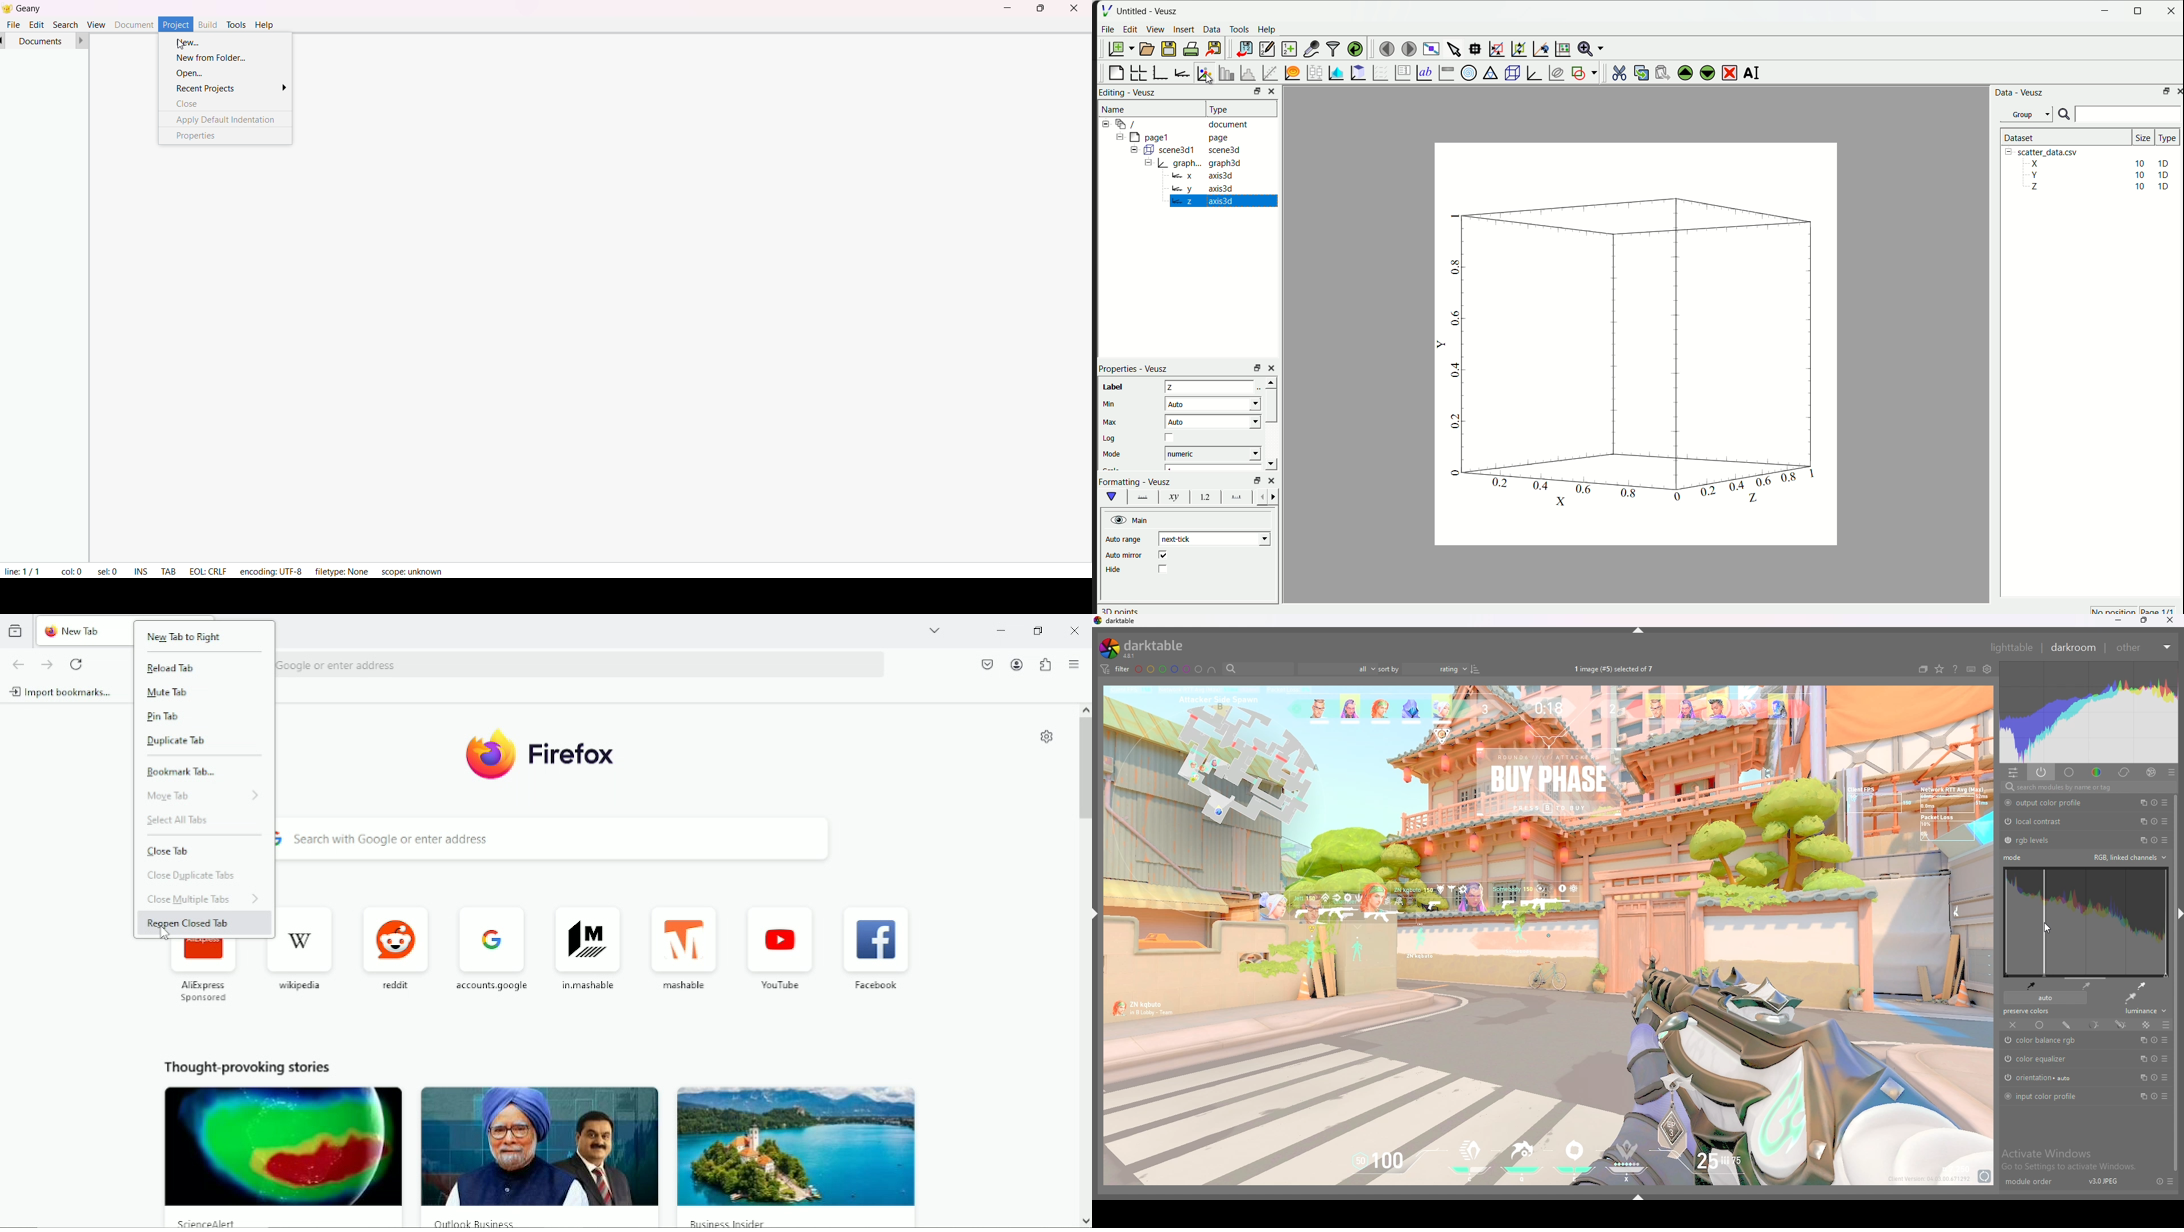  Describe the element at coordinates (2167, 1025) in the screenshot. I see `blending options` at that location.